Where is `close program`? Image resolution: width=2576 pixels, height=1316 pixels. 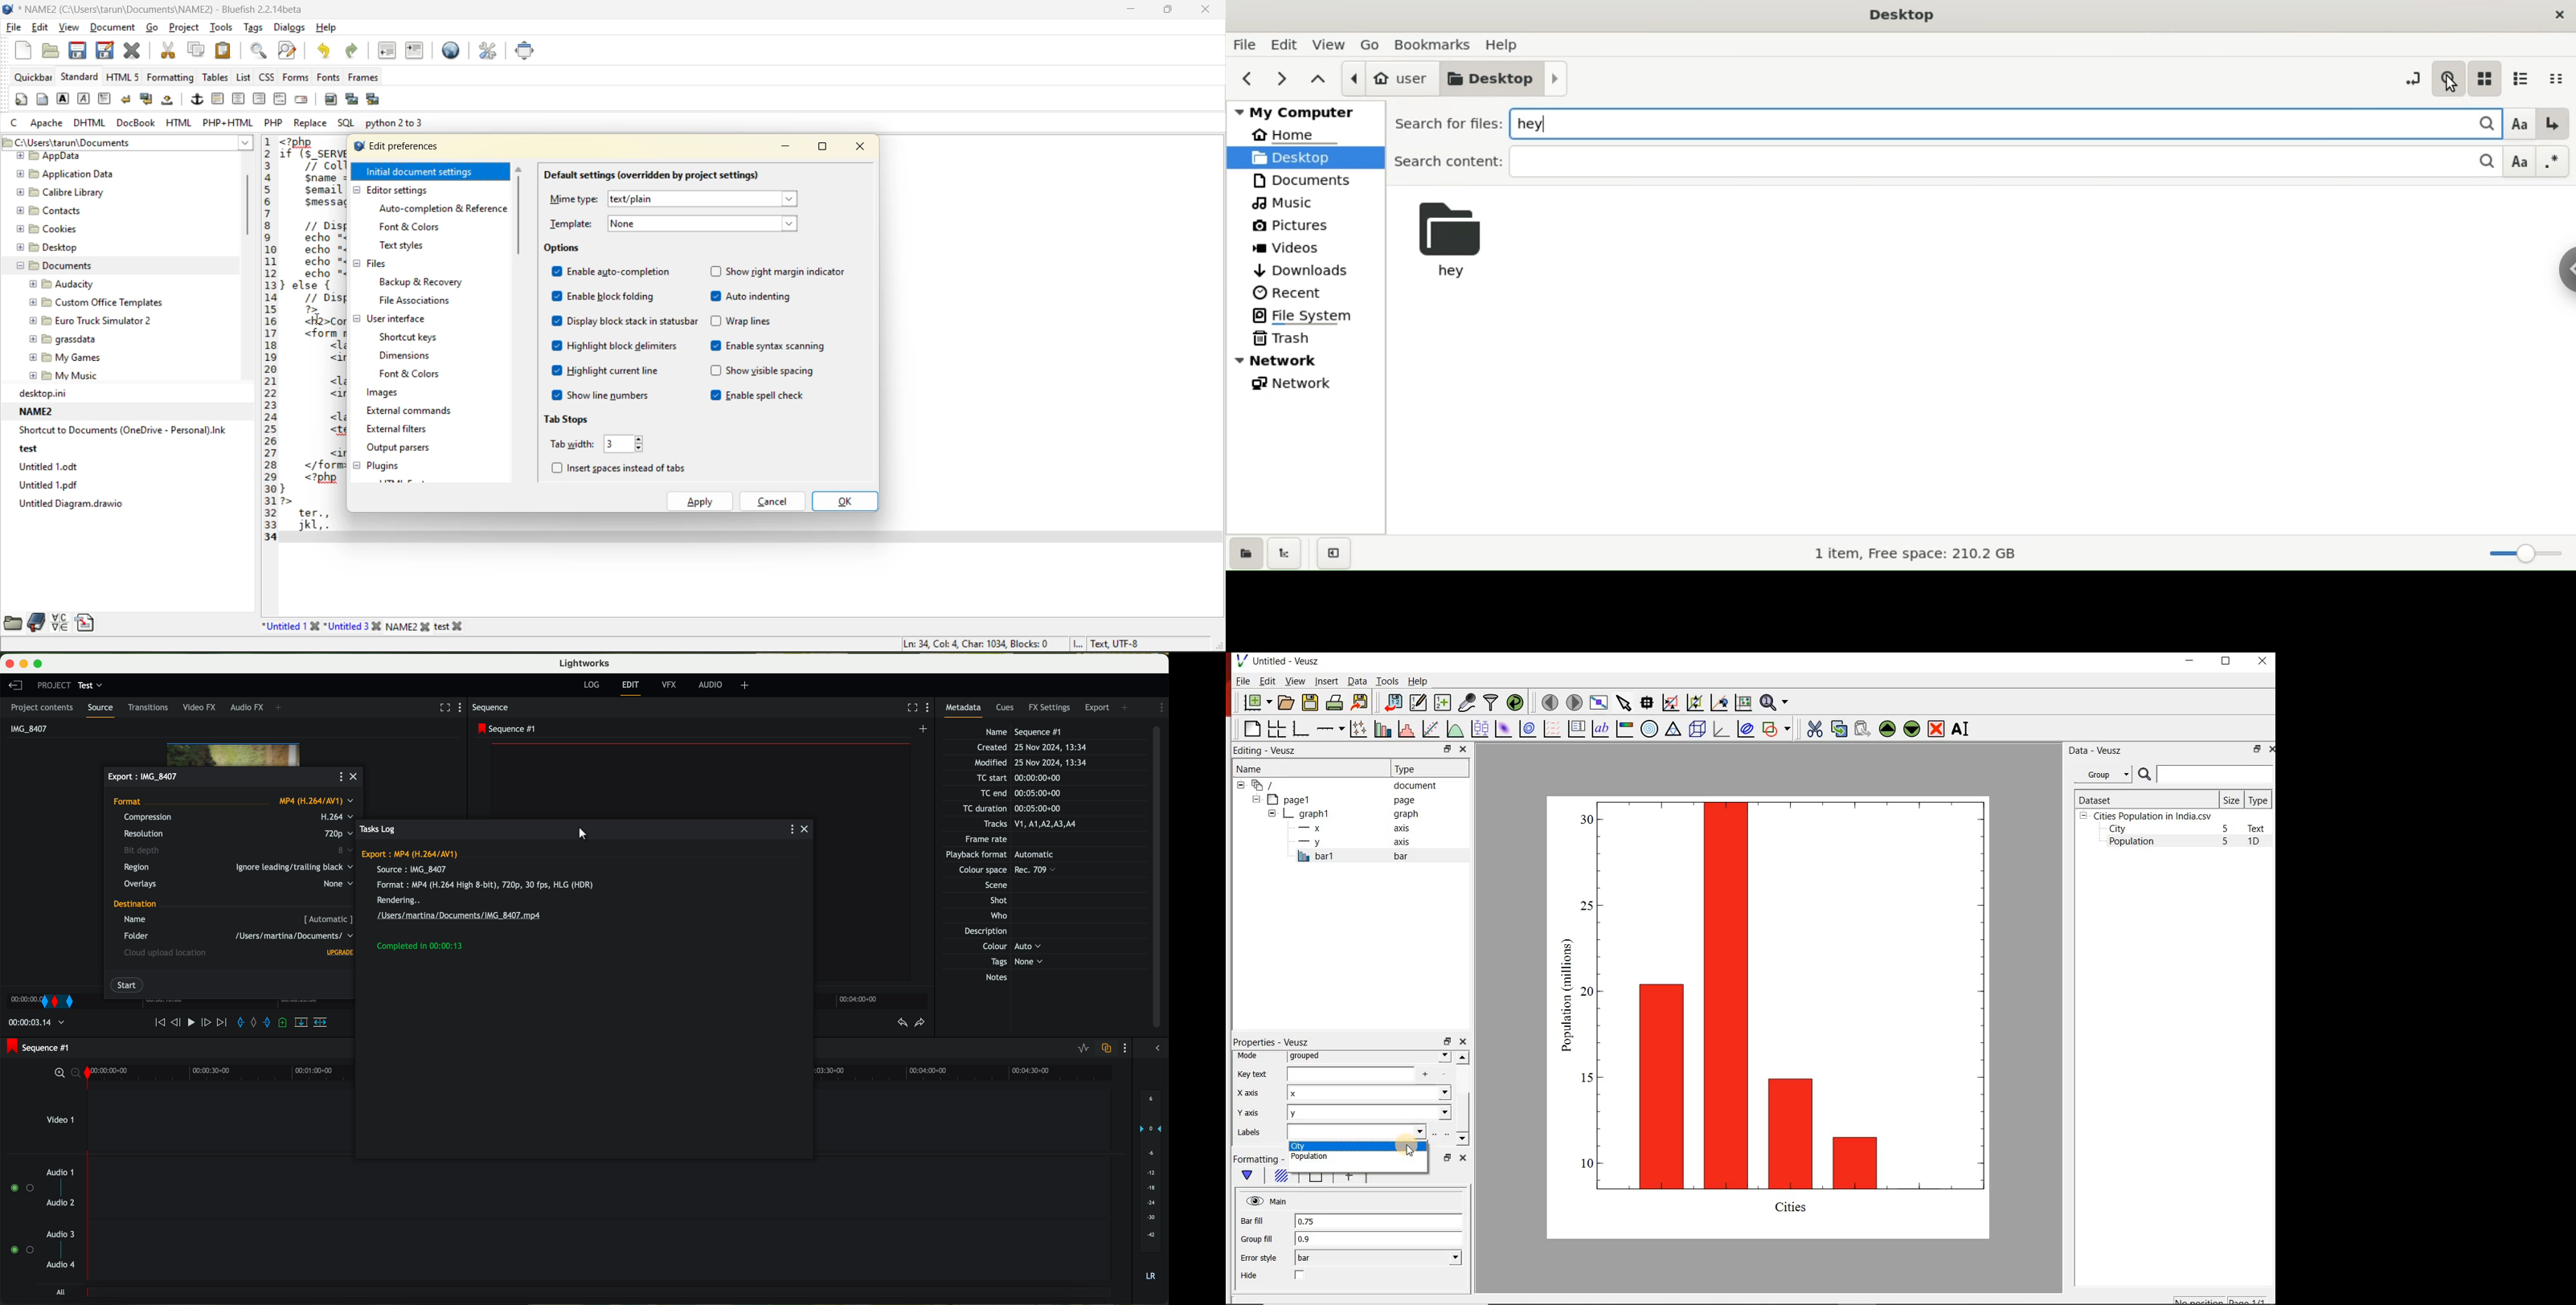 close program is located at coordinates (8, 663).